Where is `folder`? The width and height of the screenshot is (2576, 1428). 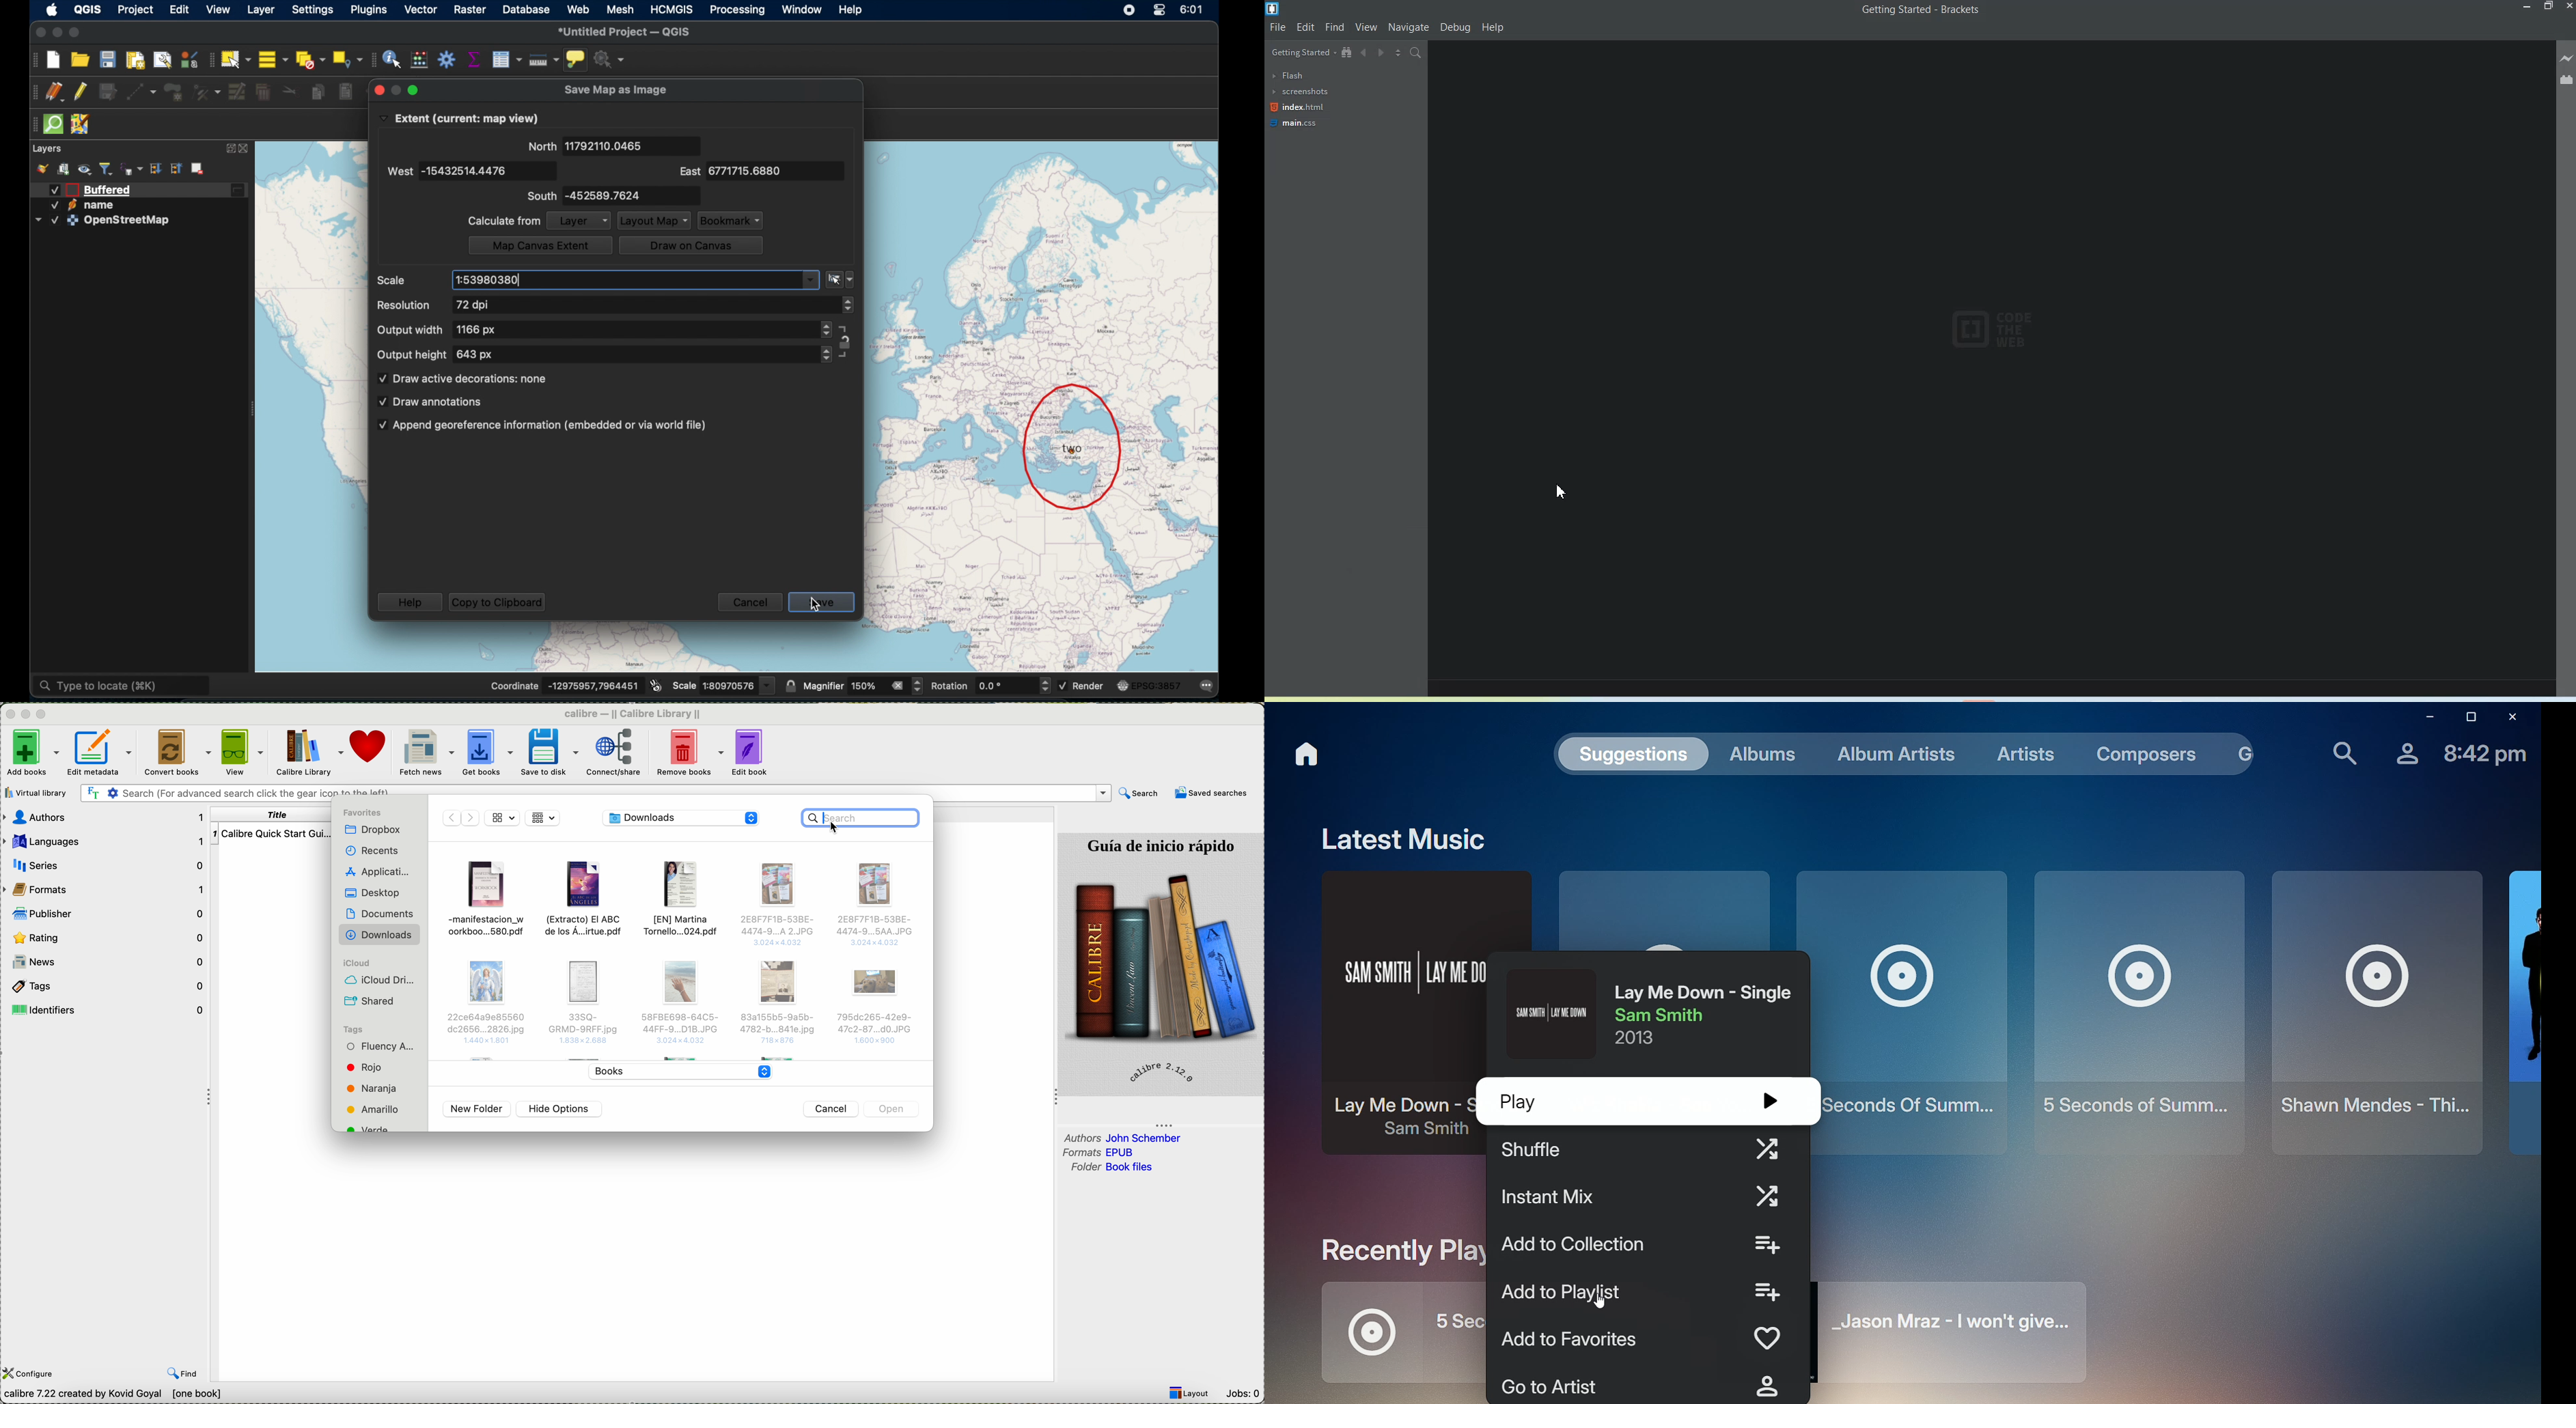
folder is located at coordinates (1114, 1168).